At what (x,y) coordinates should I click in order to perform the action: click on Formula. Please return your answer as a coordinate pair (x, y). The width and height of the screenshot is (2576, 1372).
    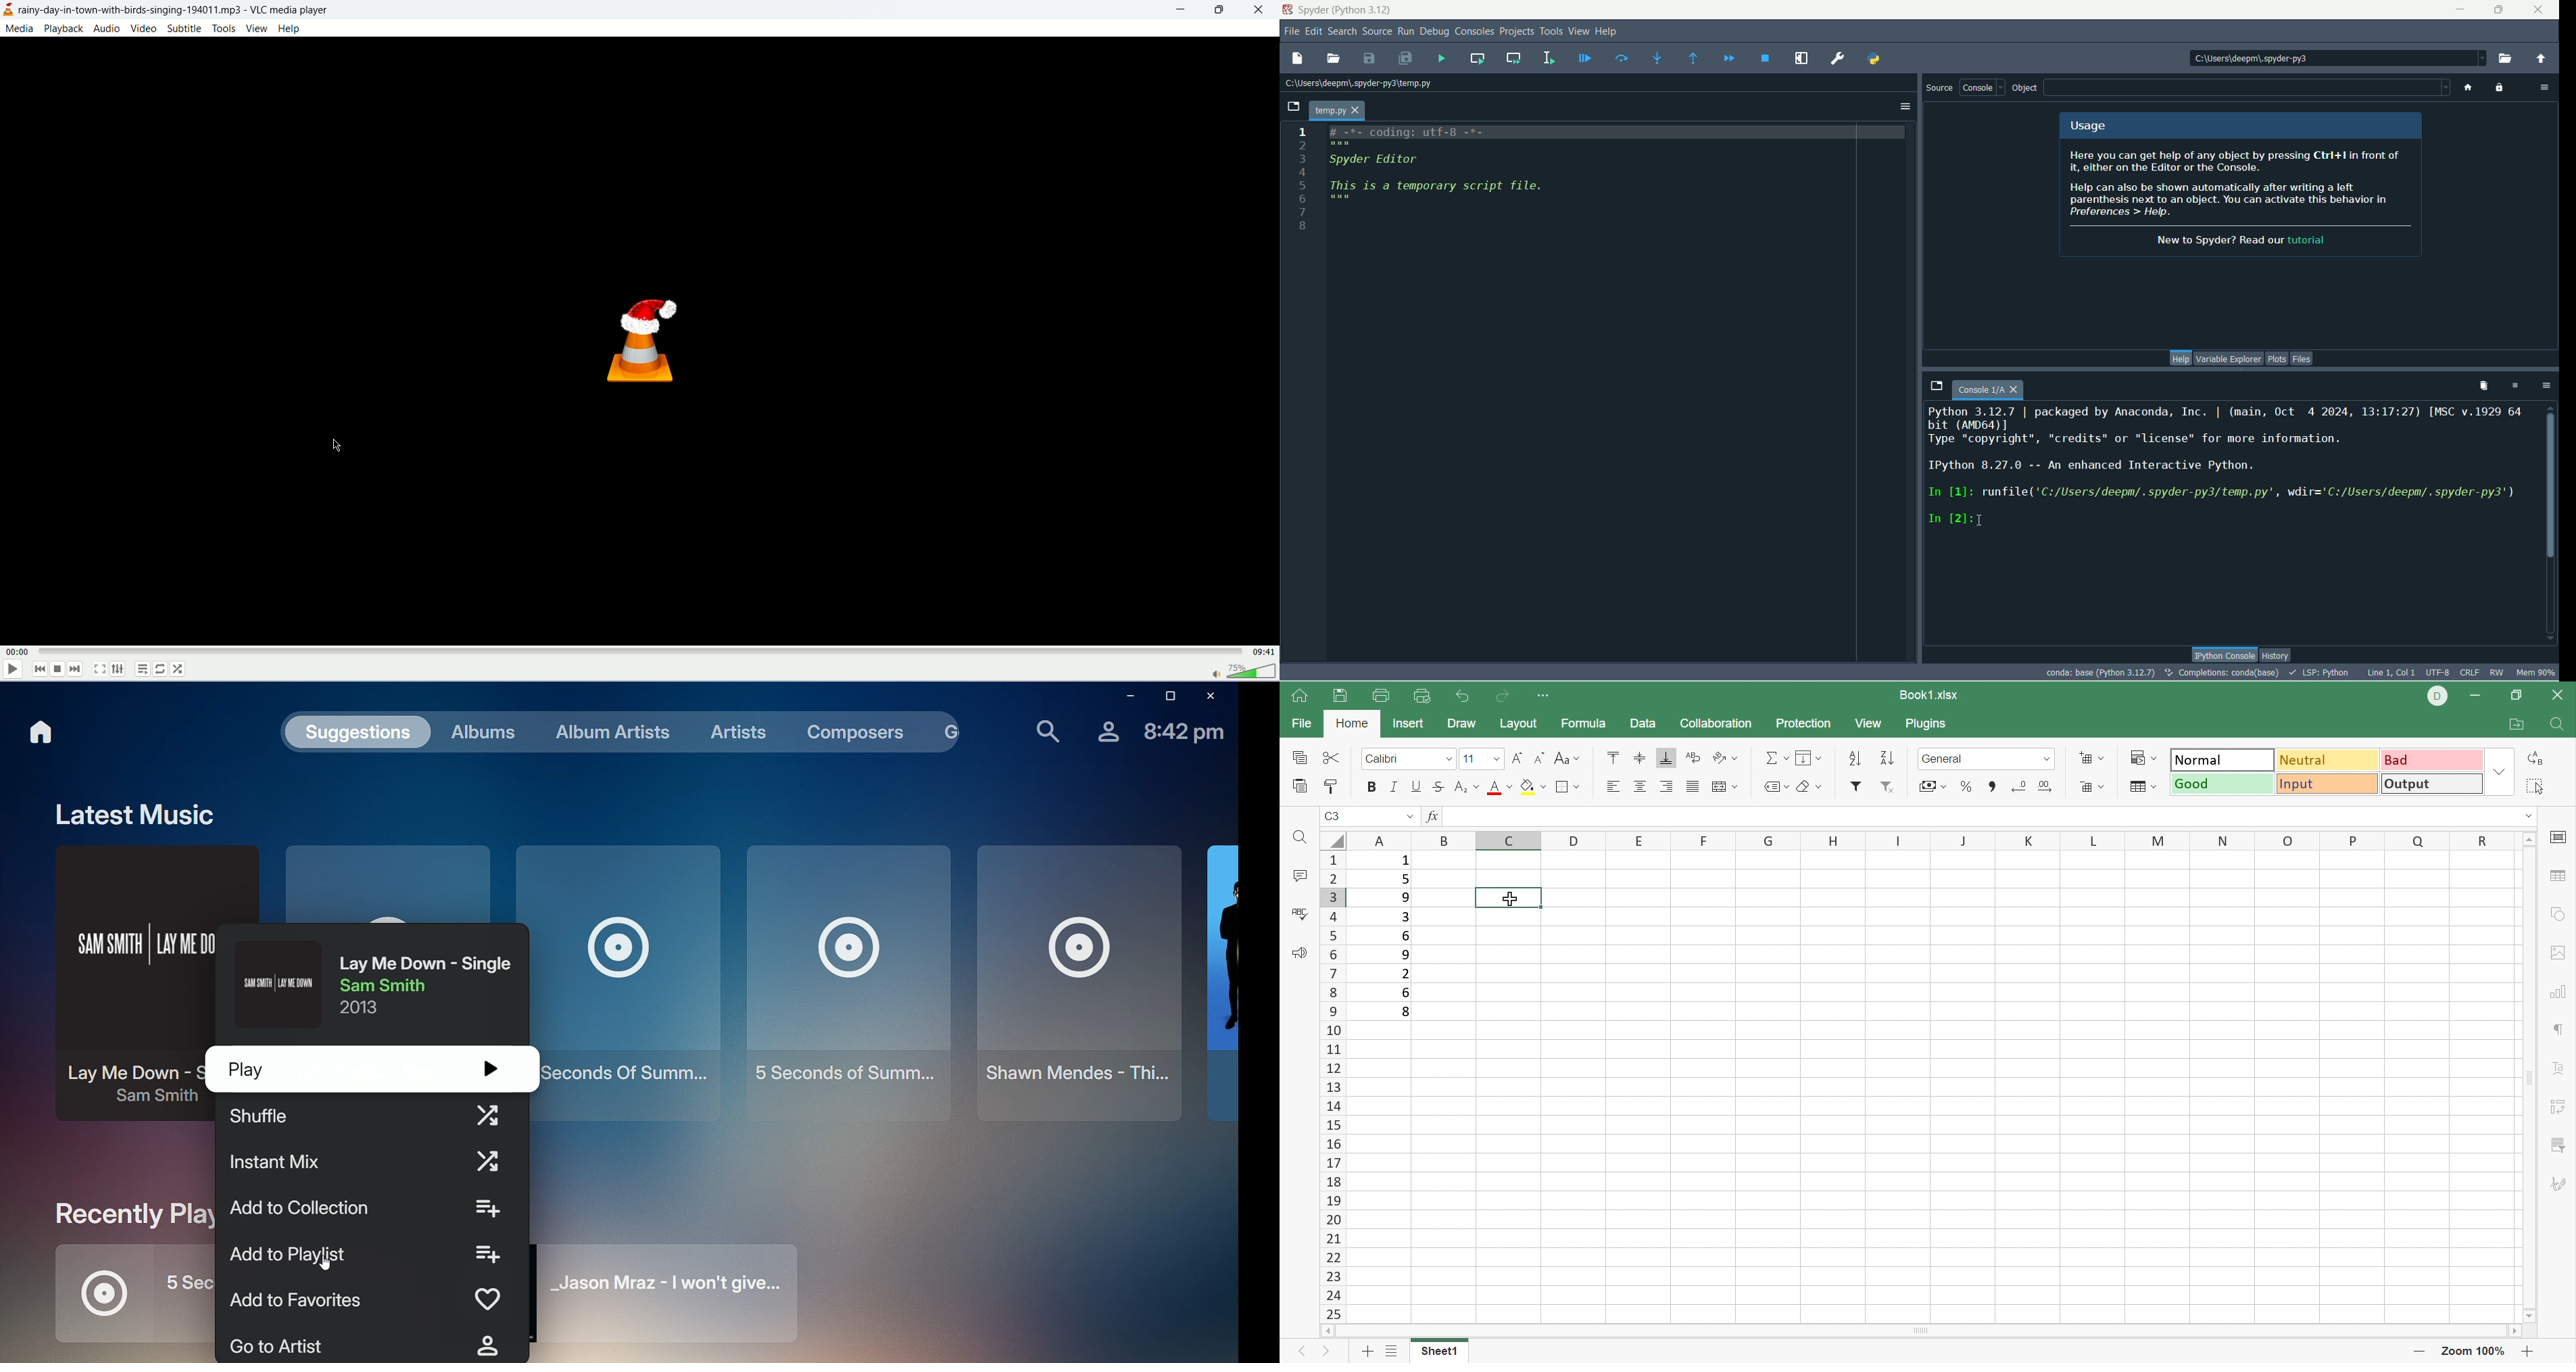
    Looking at the image, I should click on (1590, 722).